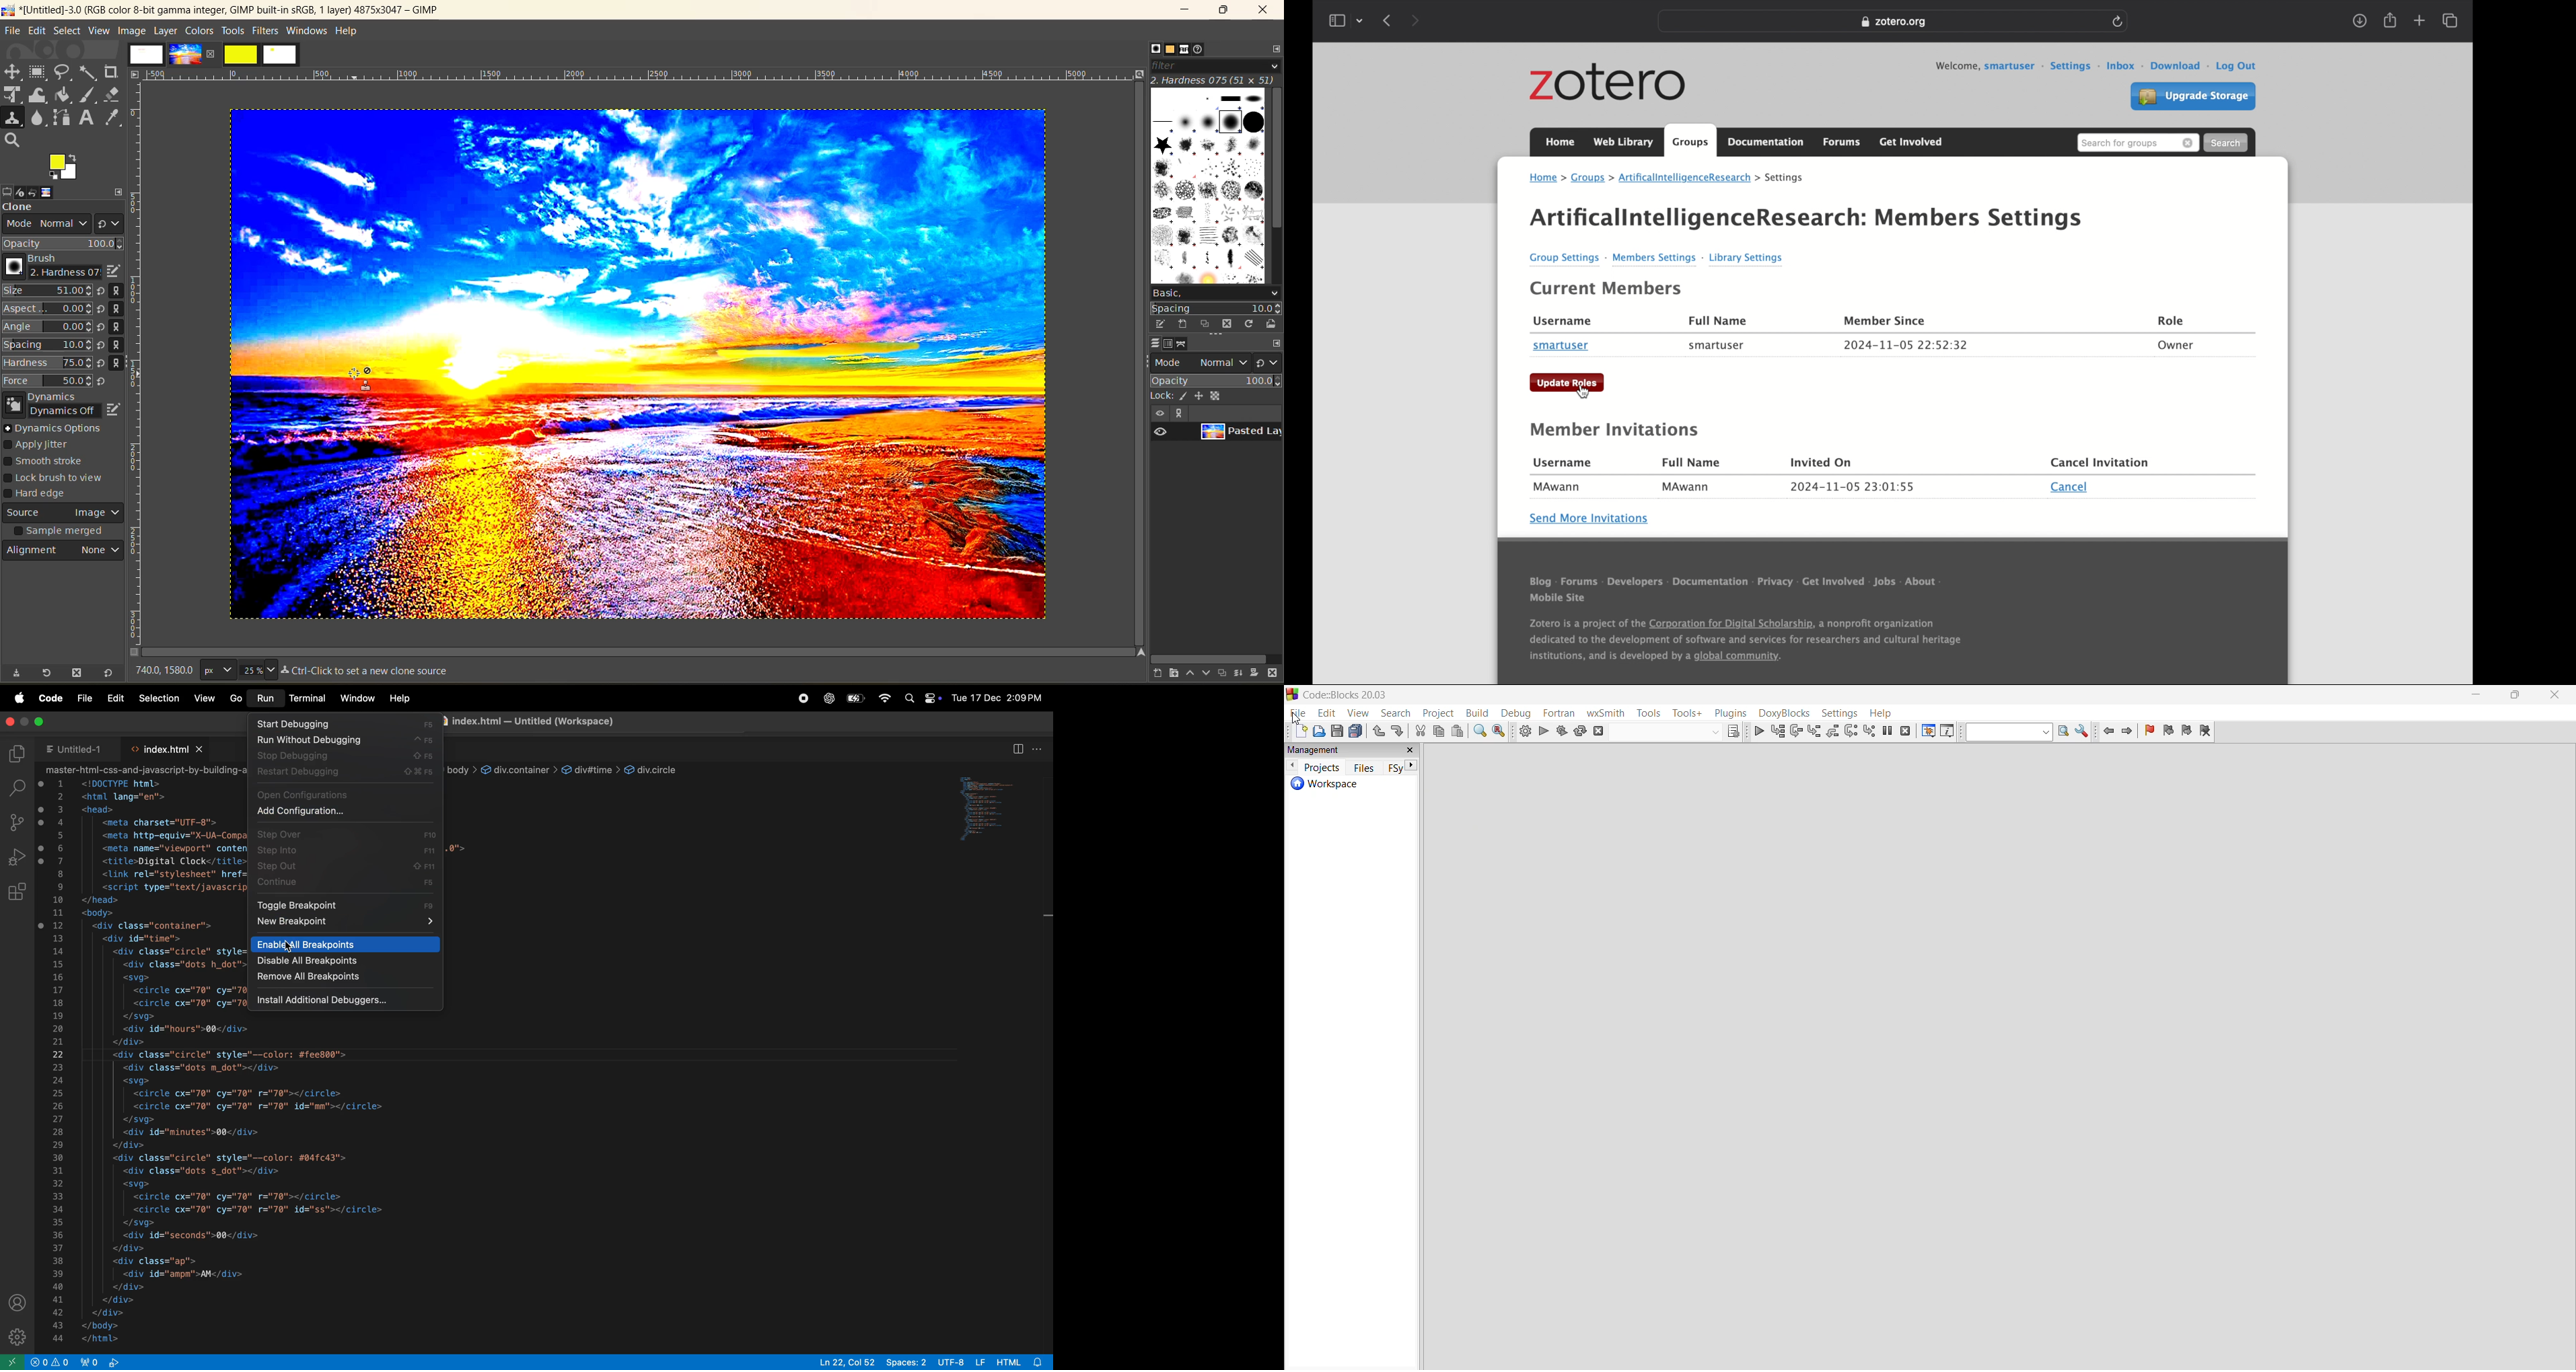  I want to click on inbox, so click(2126, 67).